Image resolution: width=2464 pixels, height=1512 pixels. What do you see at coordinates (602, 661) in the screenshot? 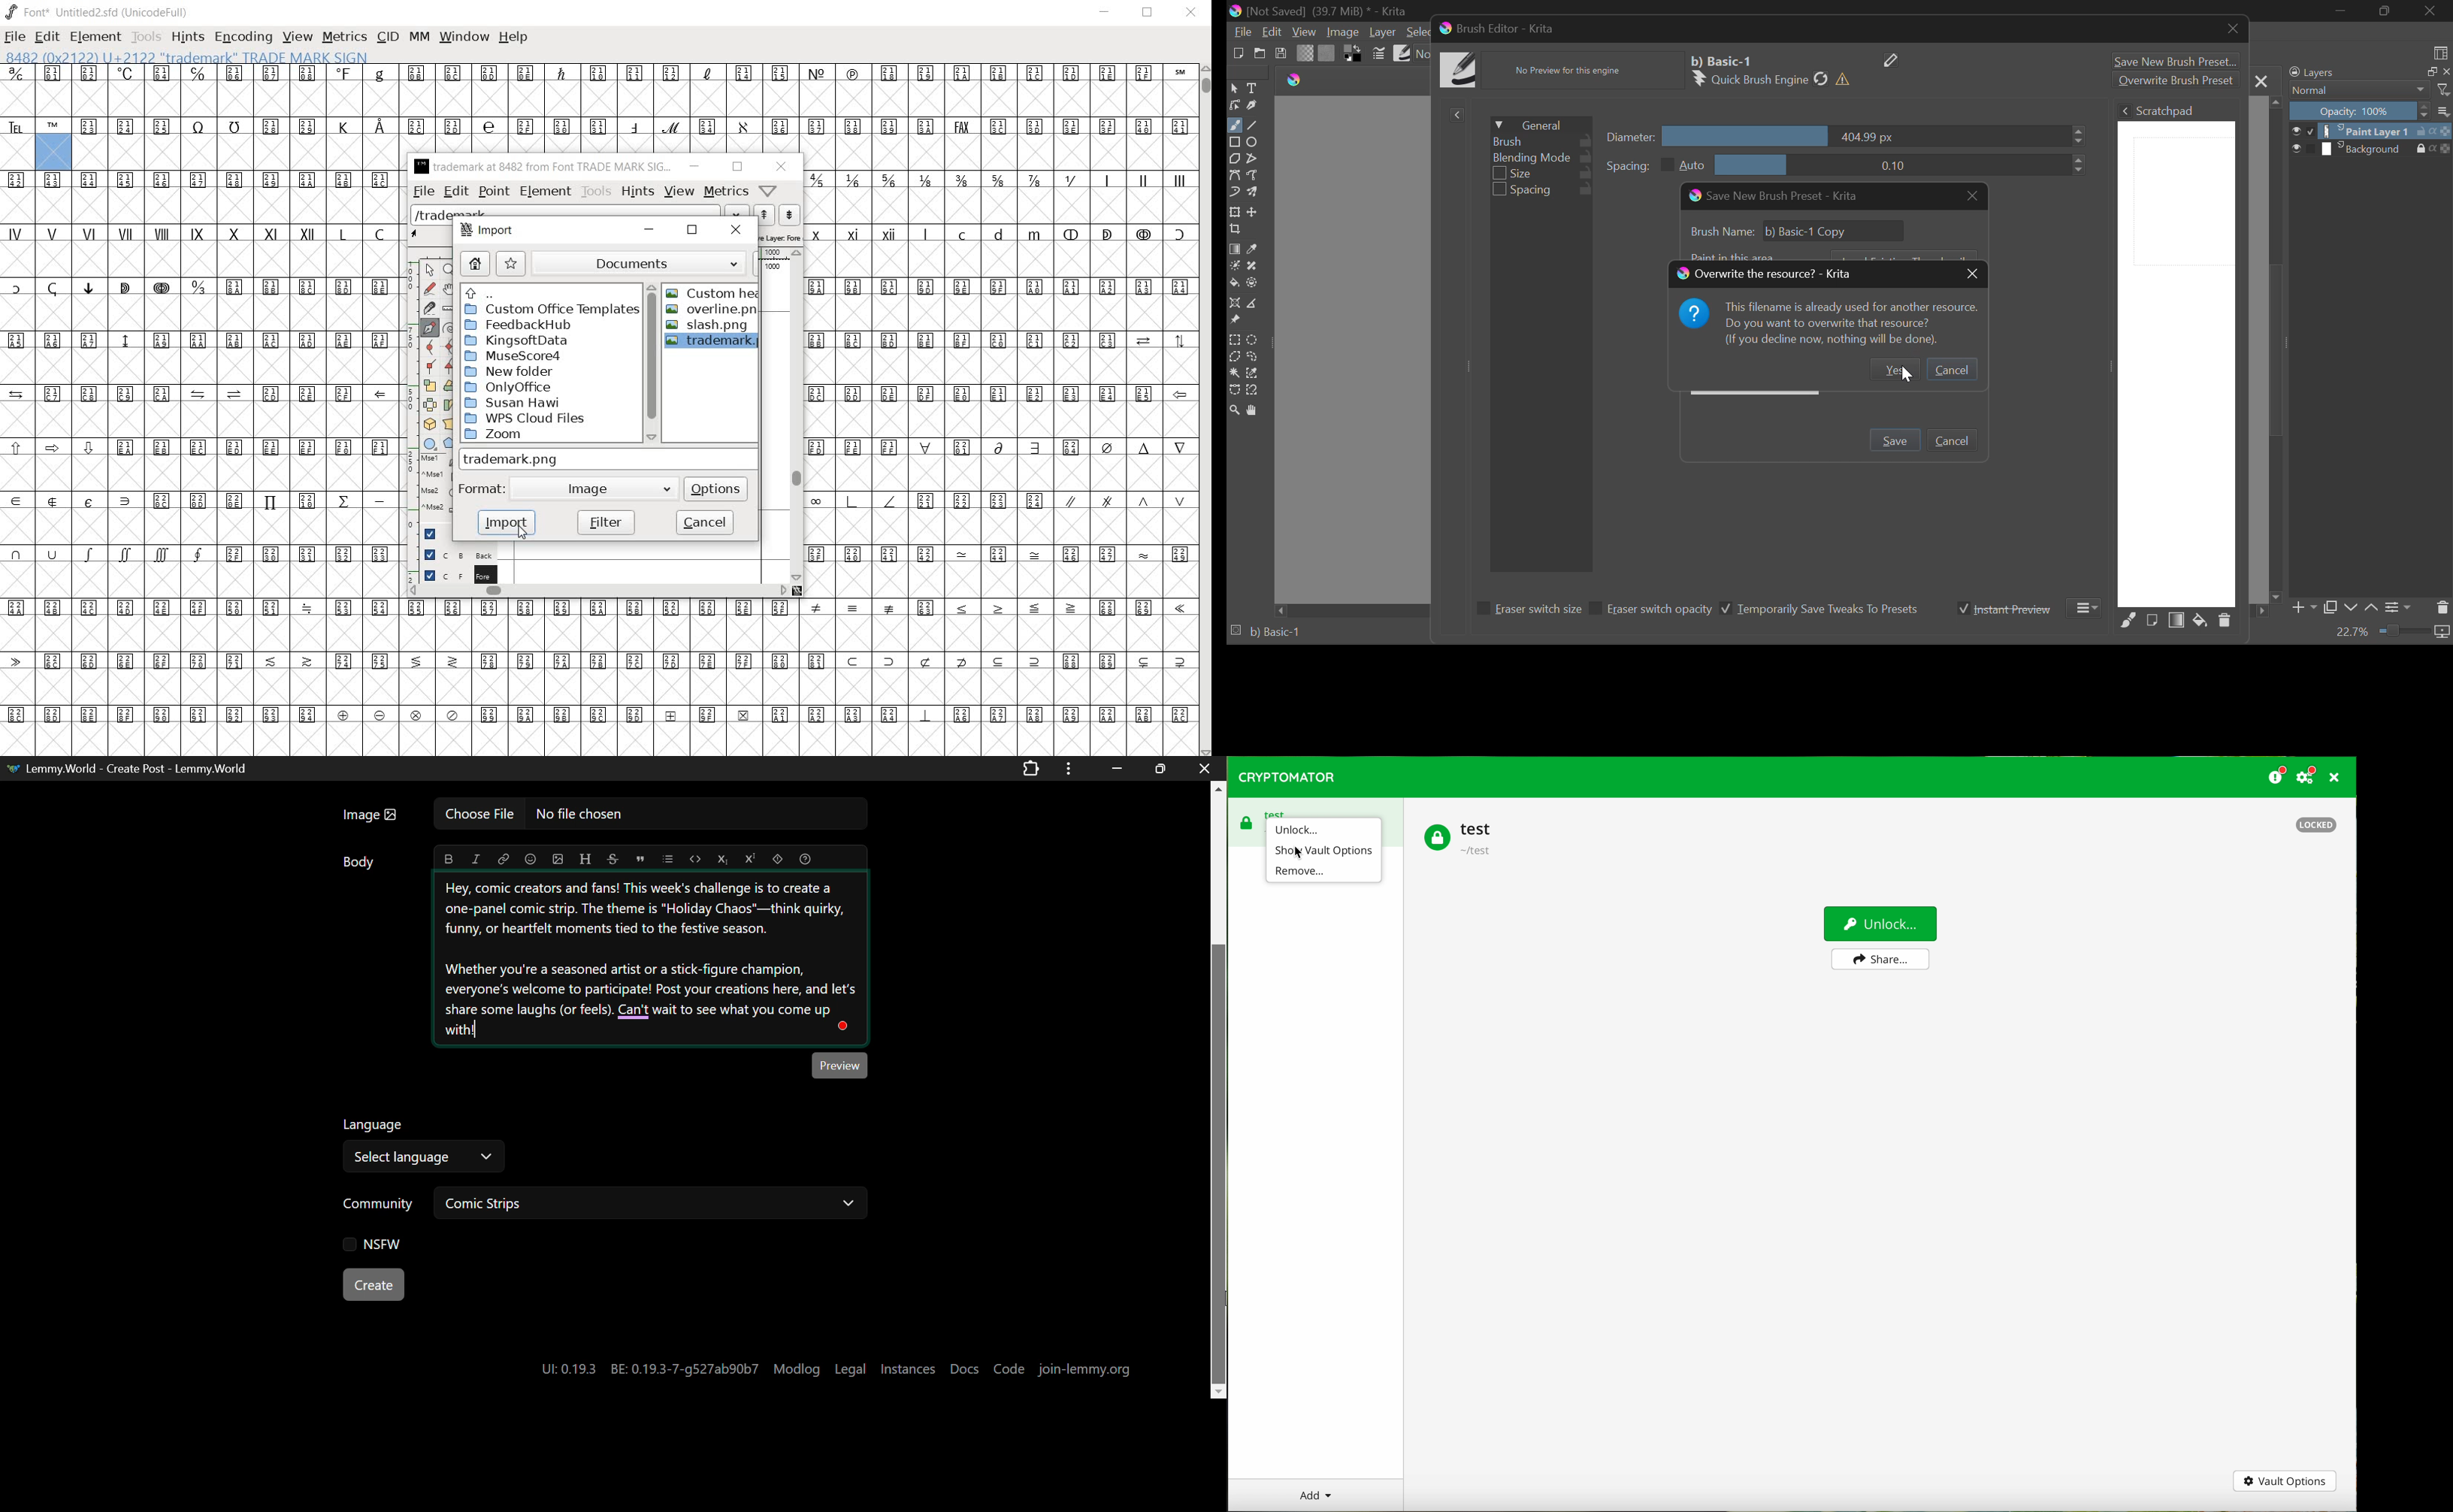
I see `special characters` at bounding box center [602, 661].